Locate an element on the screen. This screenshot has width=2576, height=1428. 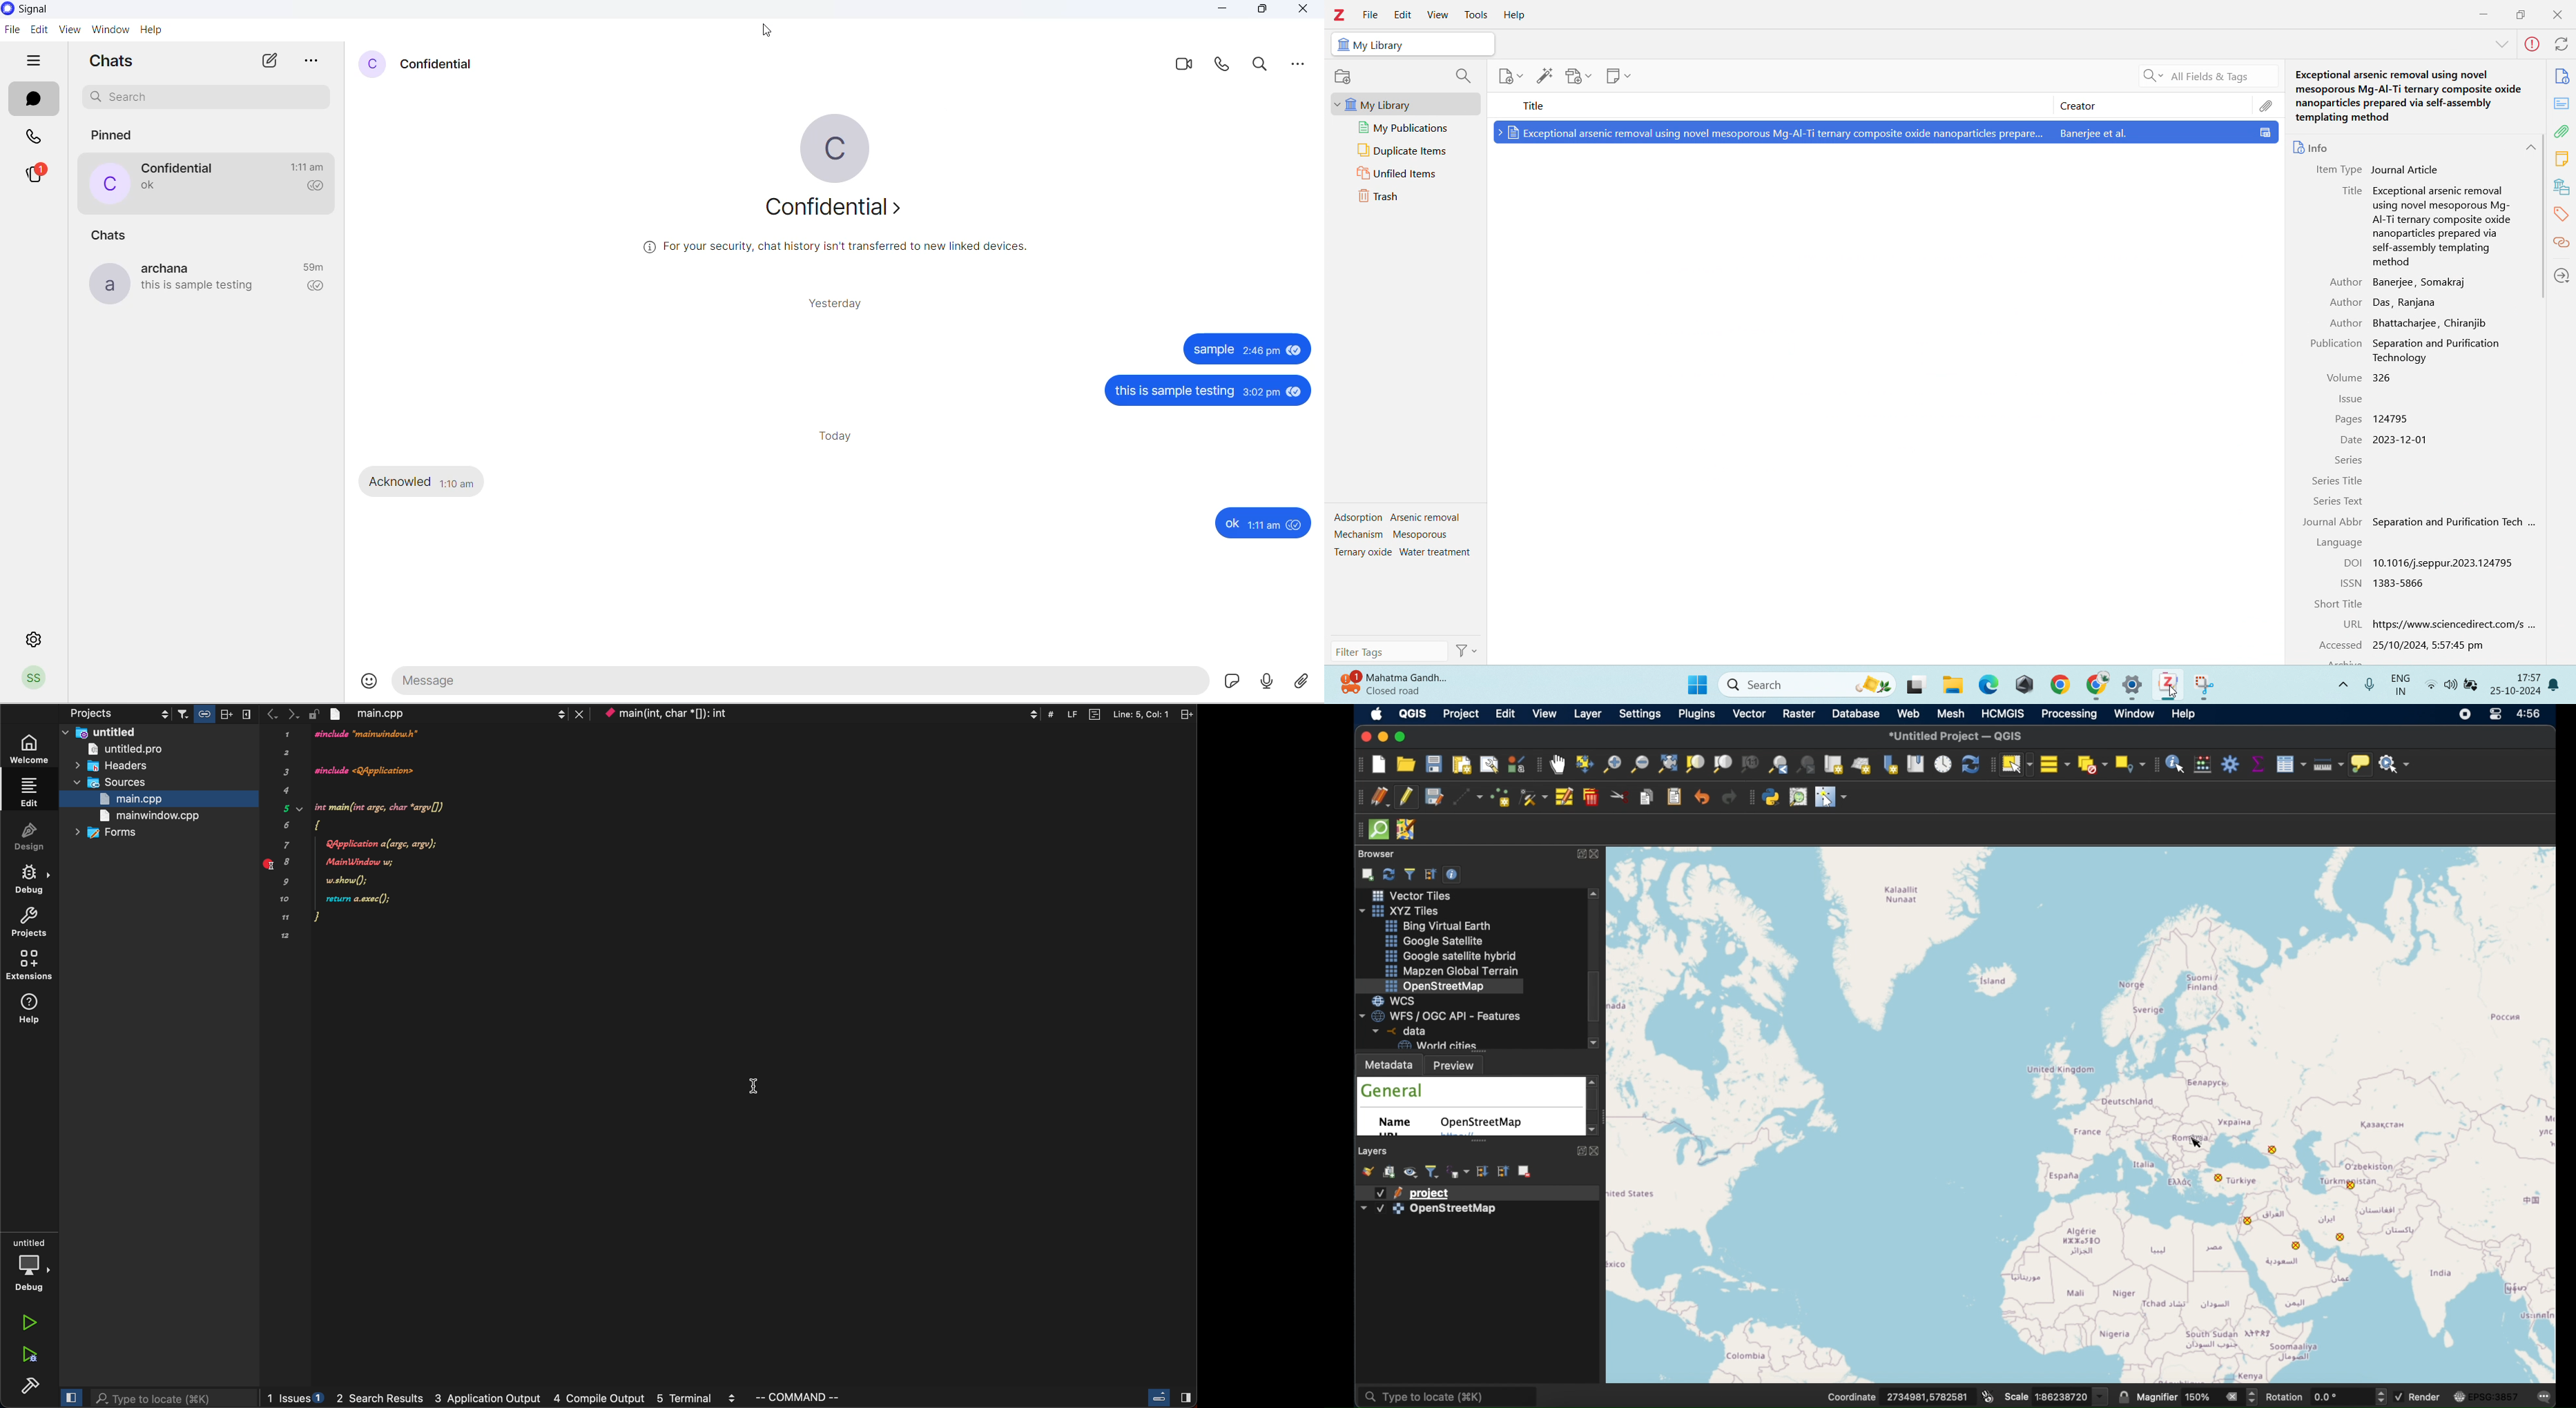
maximize is located at coordinates (1263, 12).